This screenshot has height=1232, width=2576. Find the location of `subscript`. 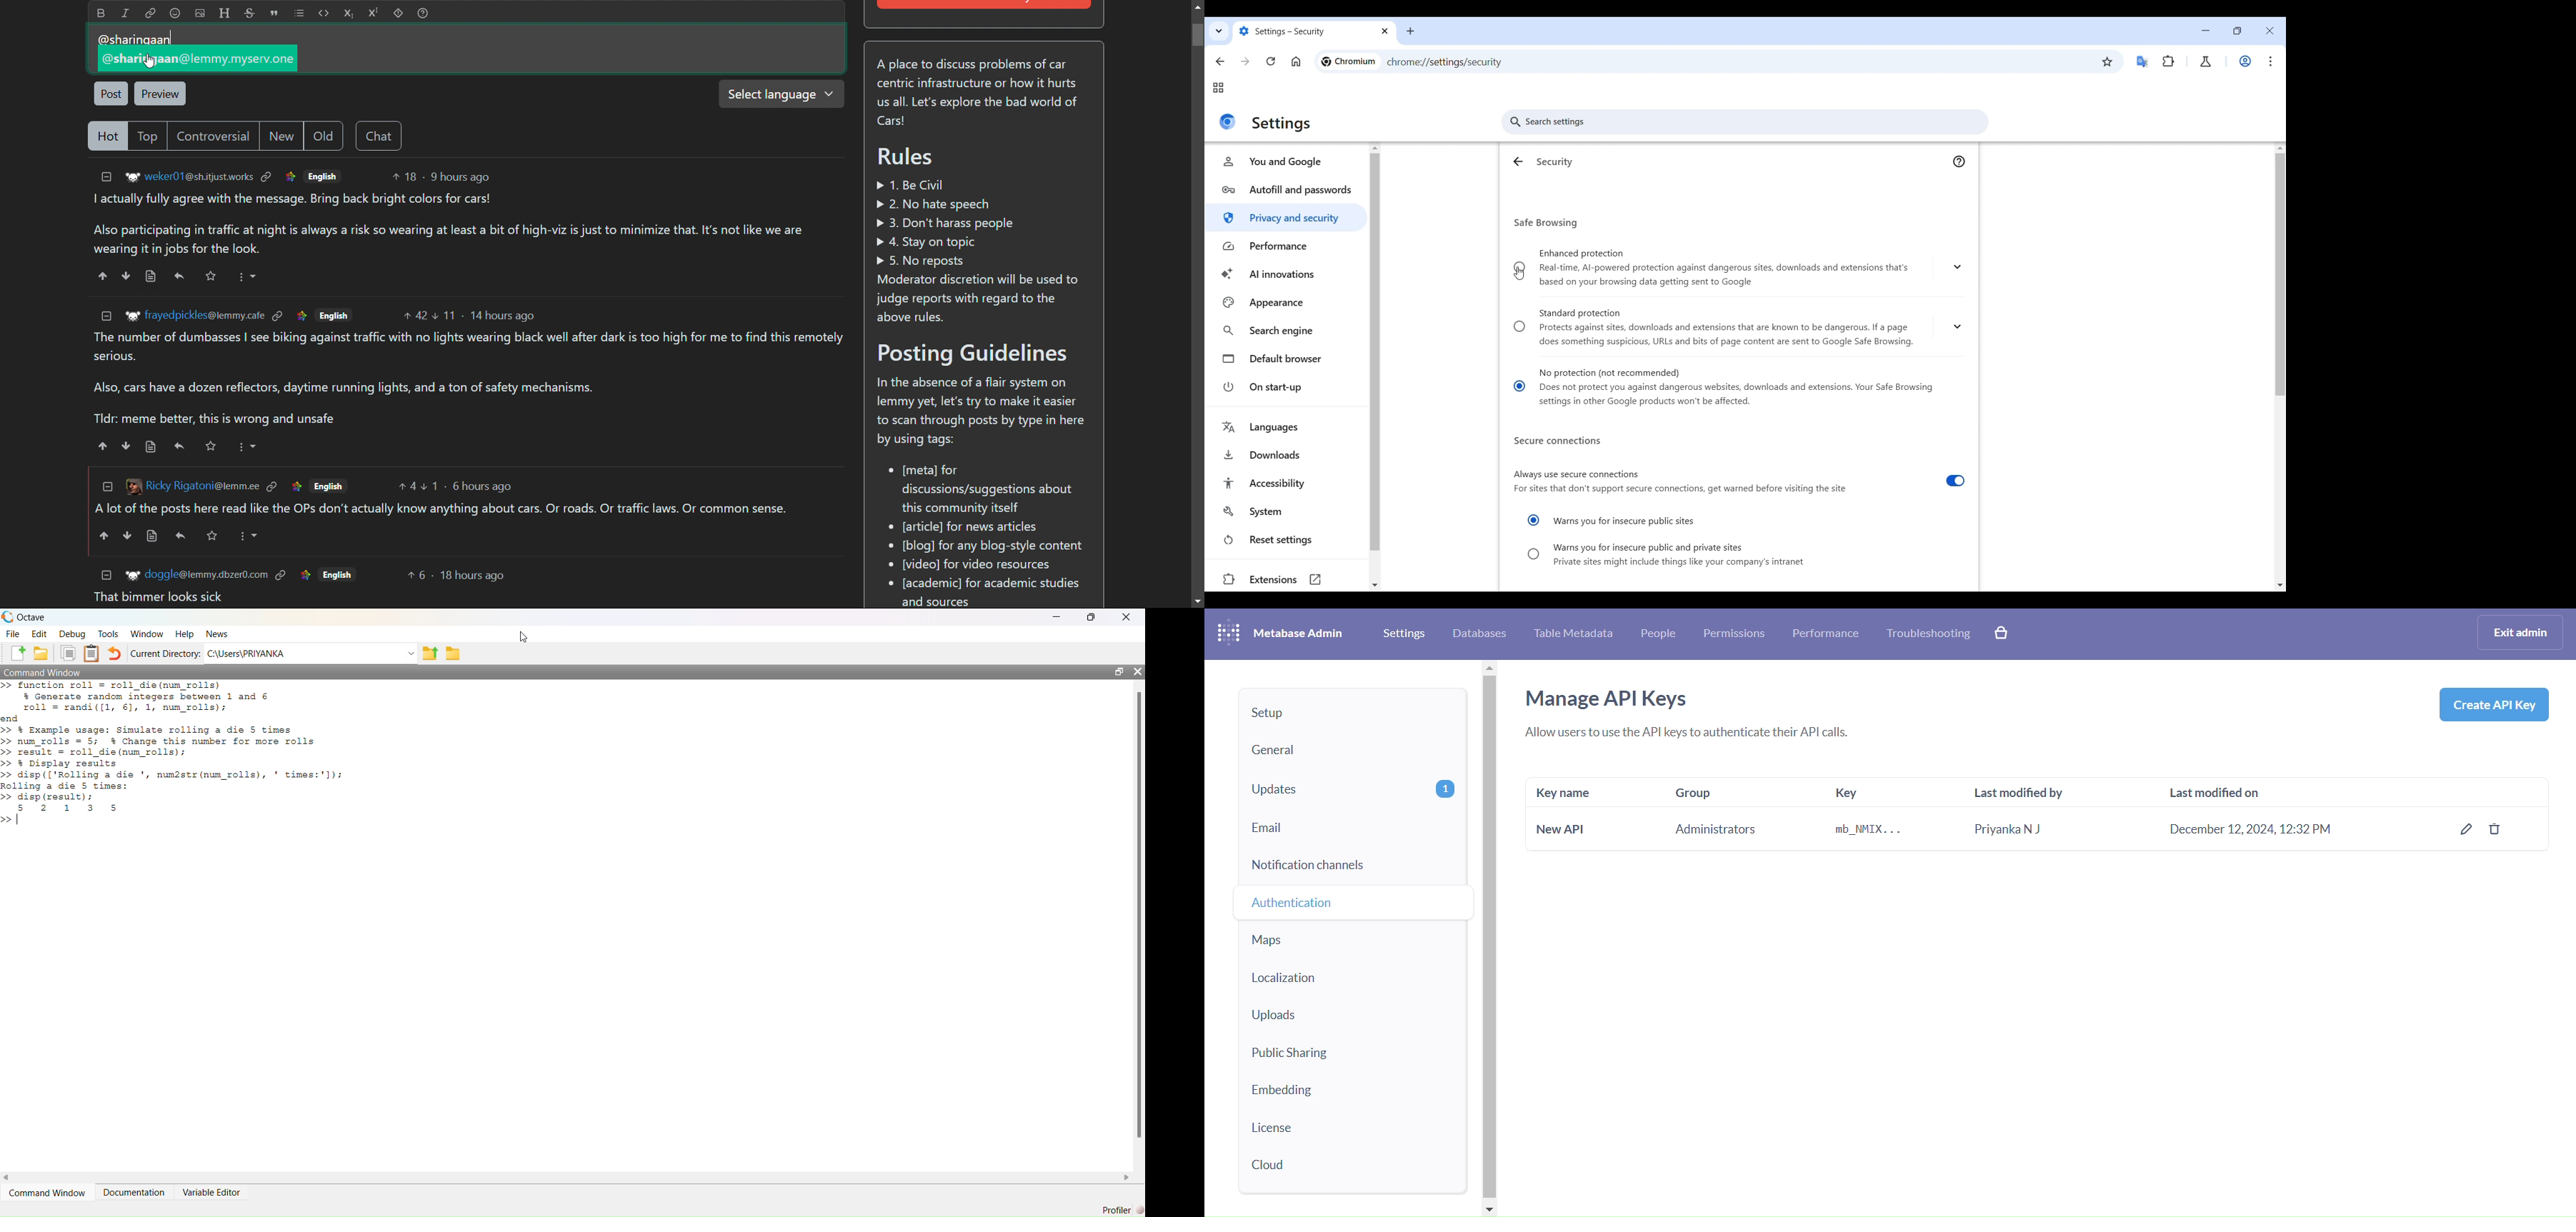

subscript is located at coordinates (349, 13).